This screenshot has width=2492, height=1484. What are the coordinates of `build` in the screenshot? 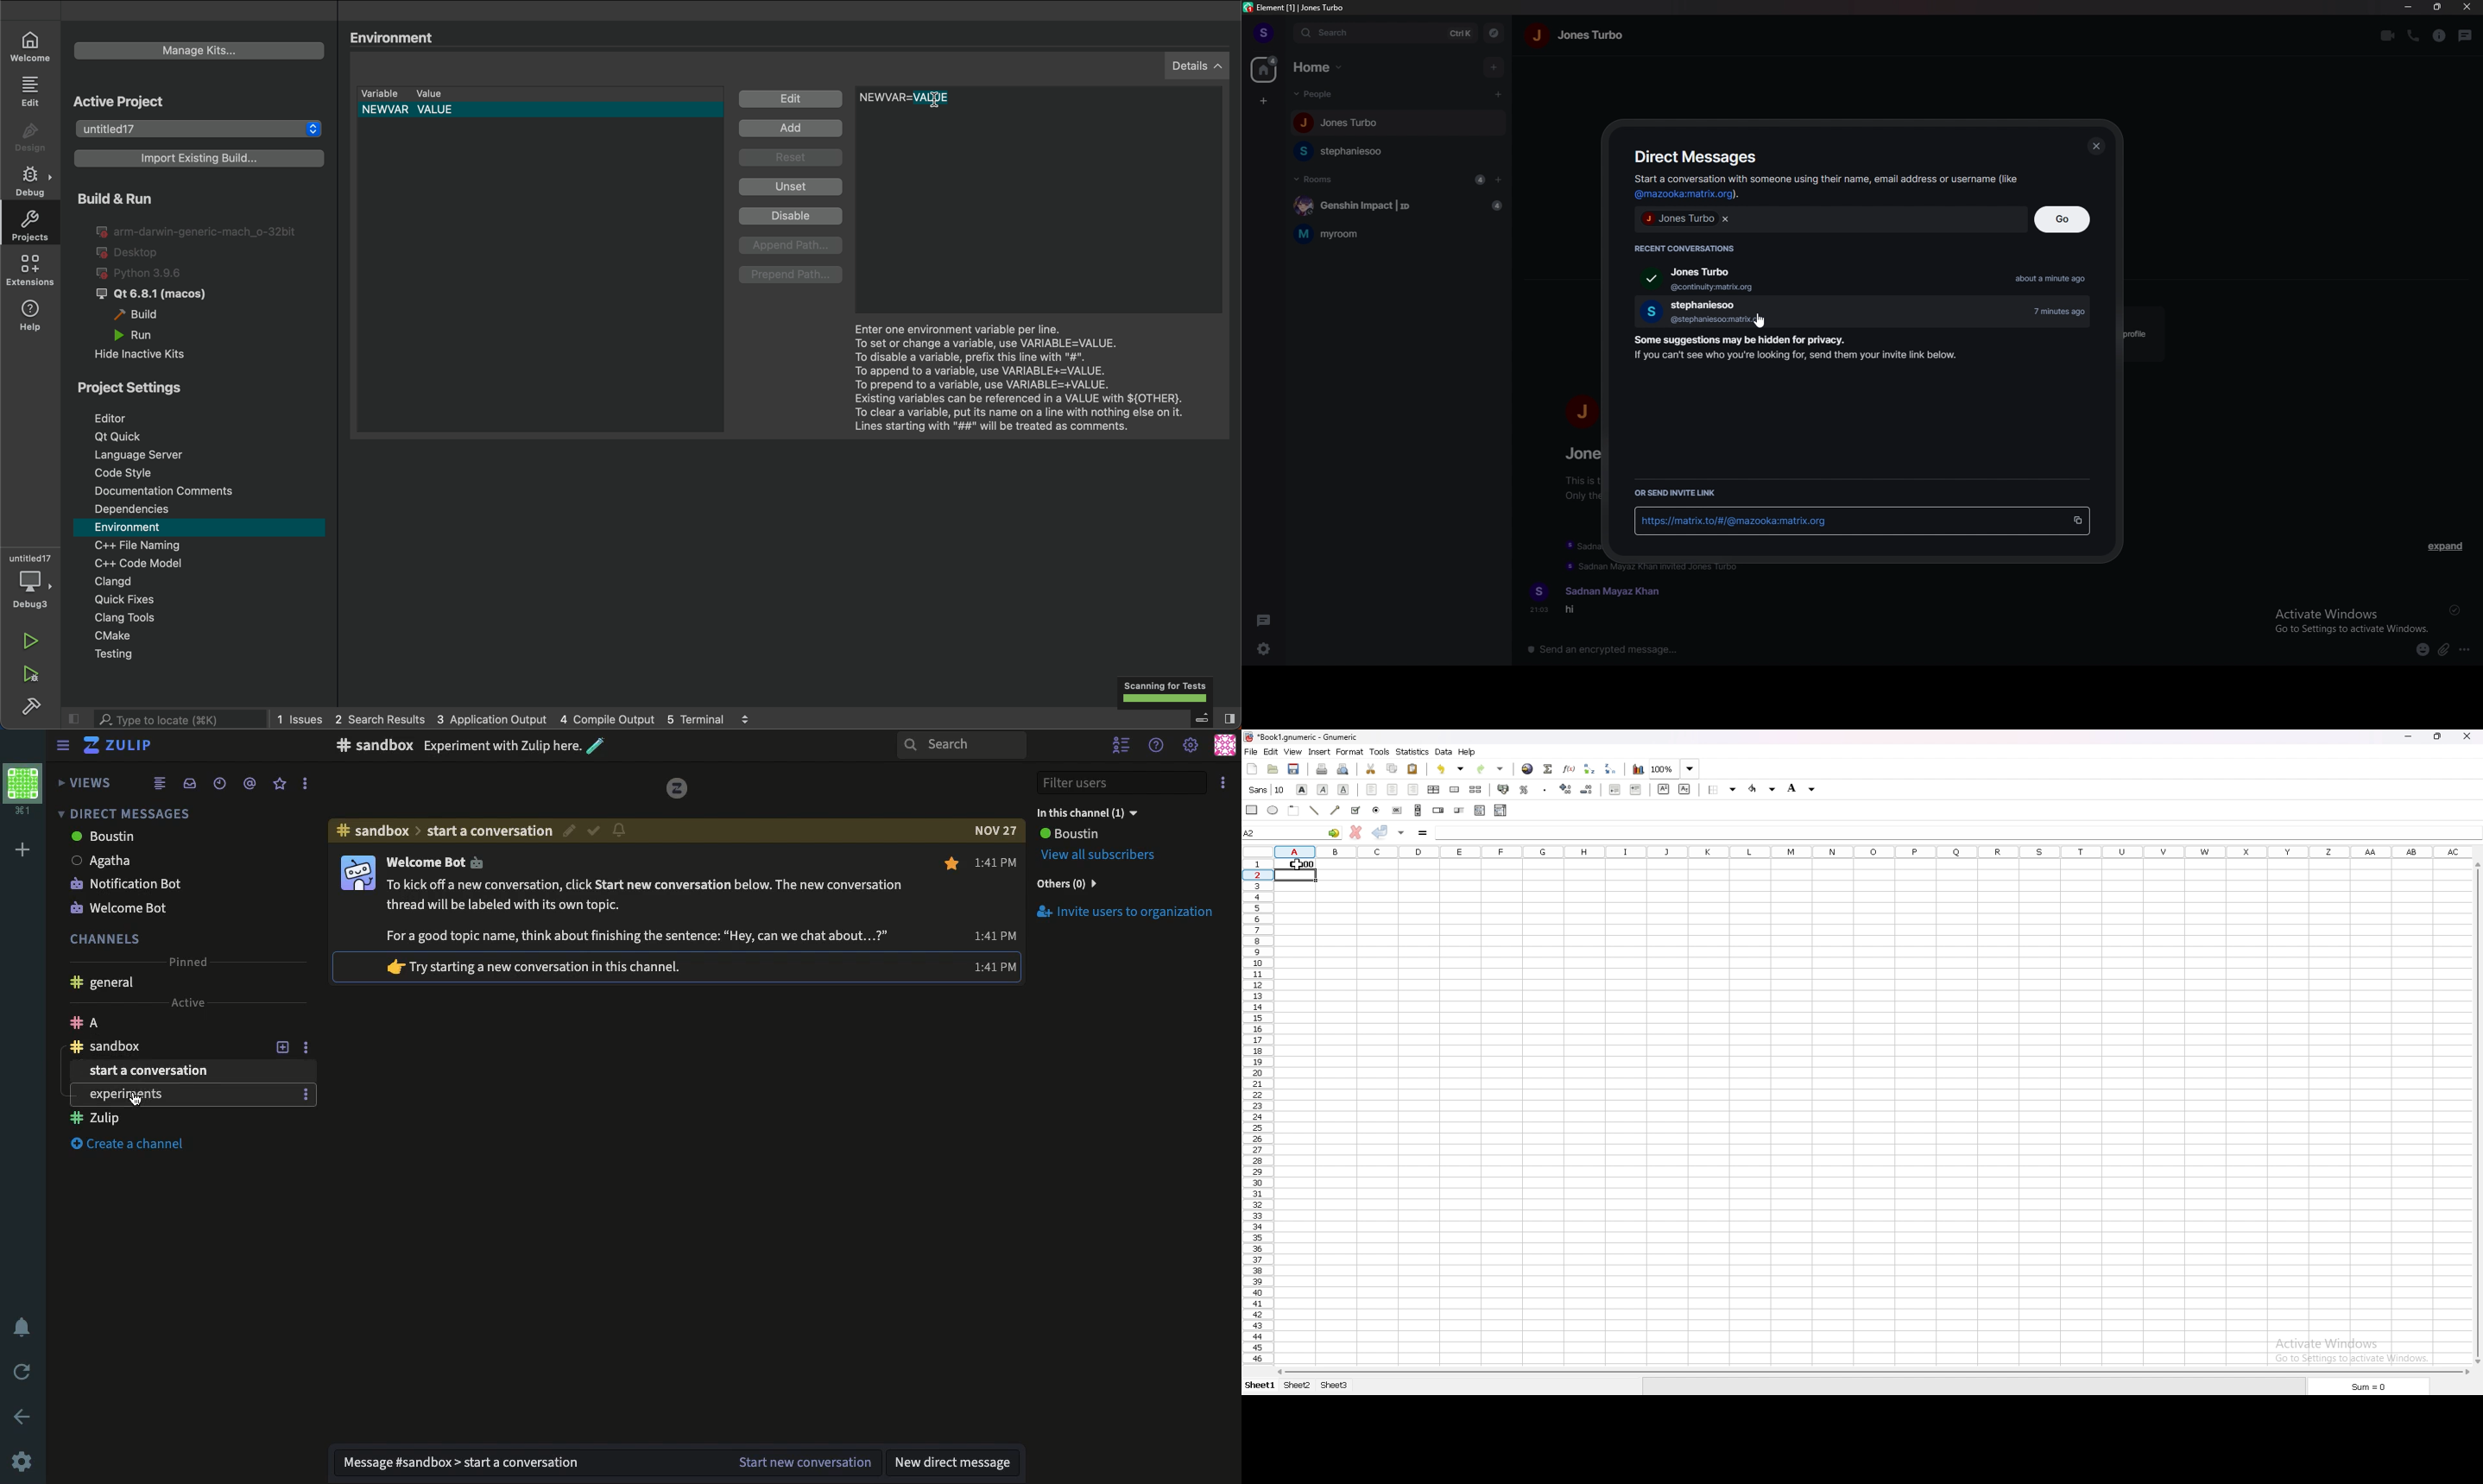 It's located at (30, 708).